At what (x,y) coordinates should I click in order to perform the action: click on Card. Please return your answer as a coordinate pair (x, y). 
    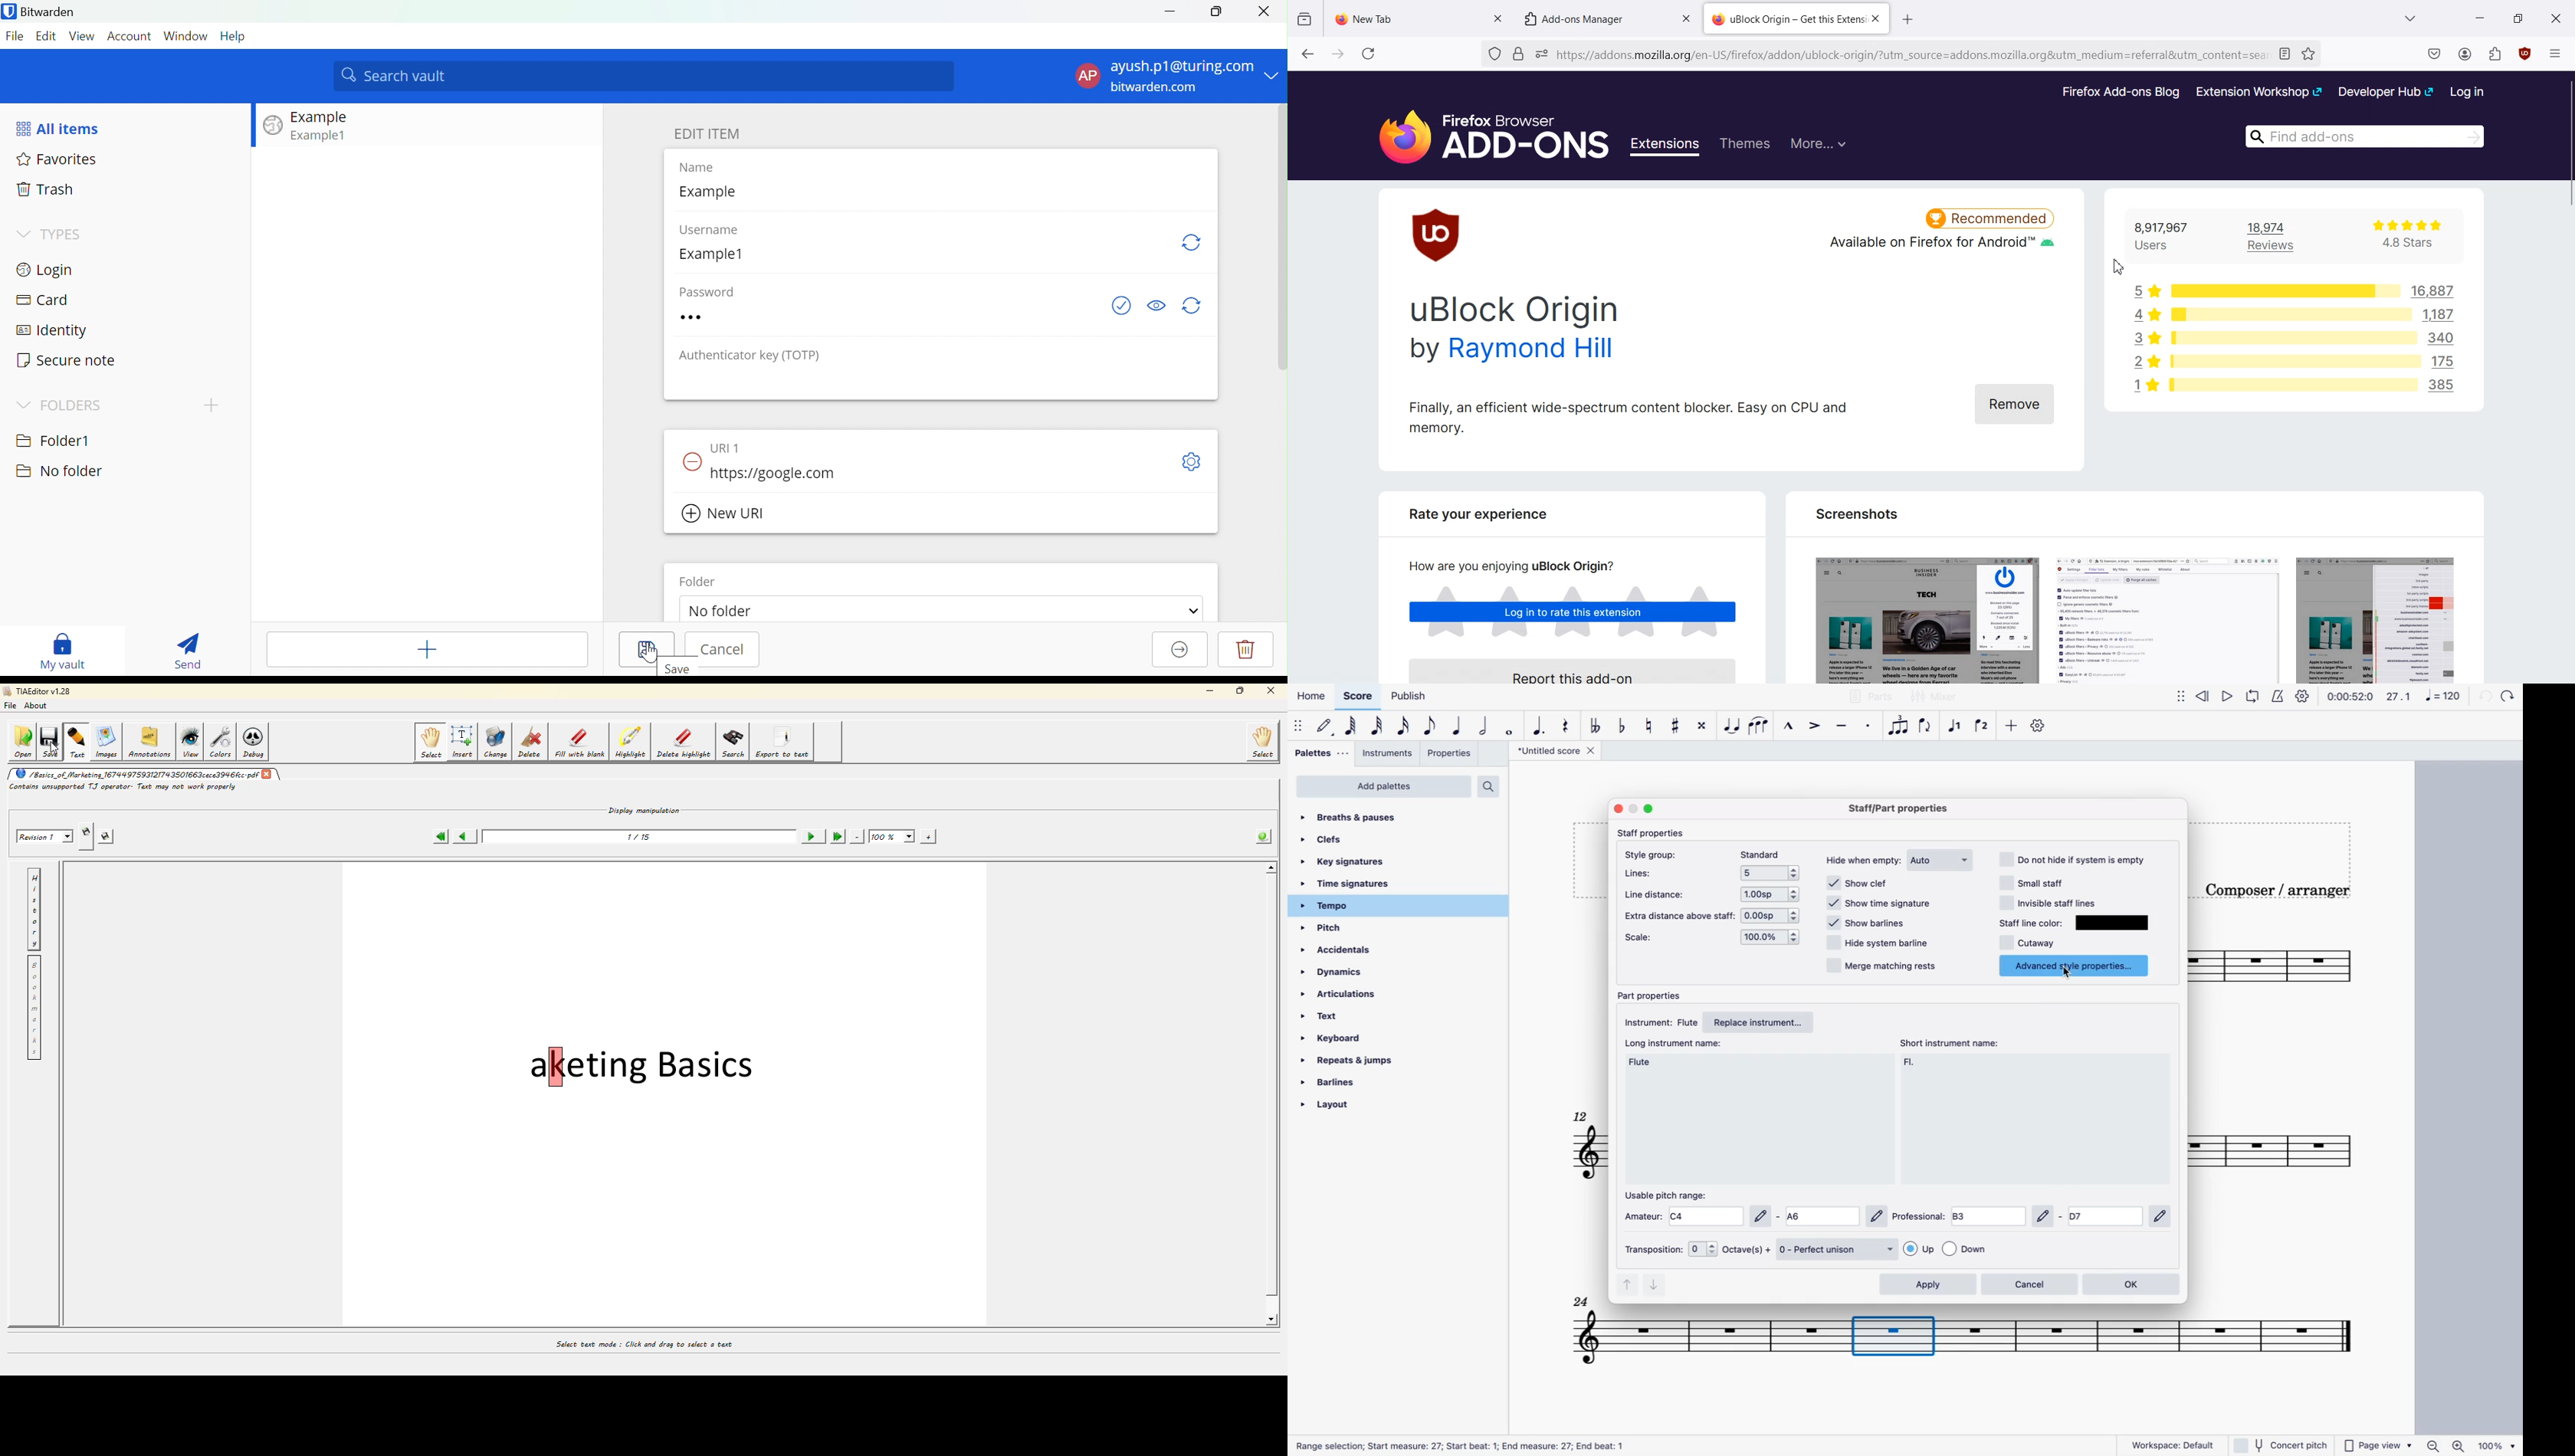
    Looking at the image, I should click on (42, 301).